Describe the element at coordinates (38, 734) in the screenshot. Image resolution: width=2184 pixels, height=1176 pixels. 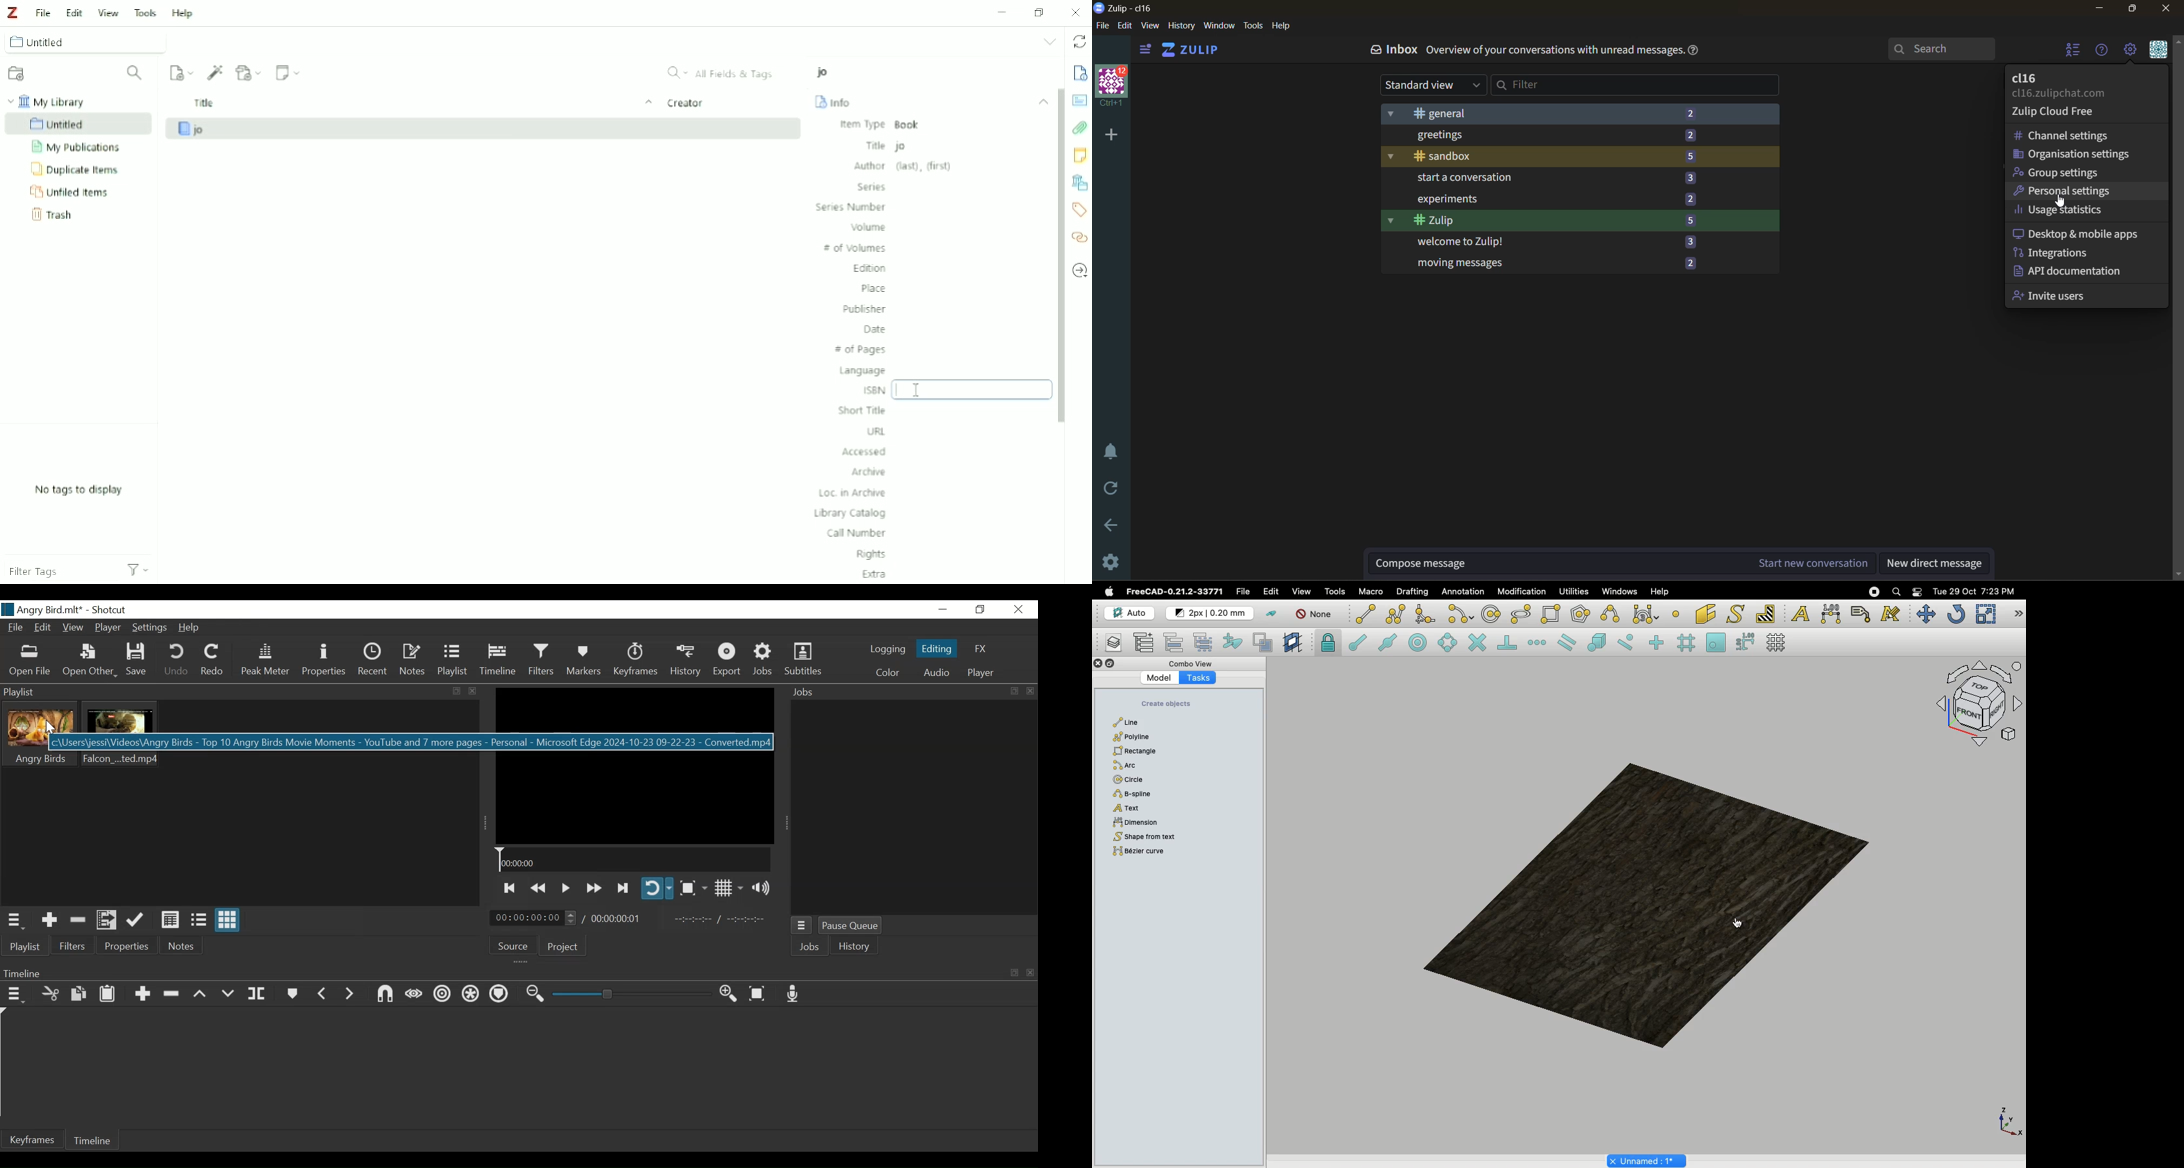
I see `Clip` at that location.